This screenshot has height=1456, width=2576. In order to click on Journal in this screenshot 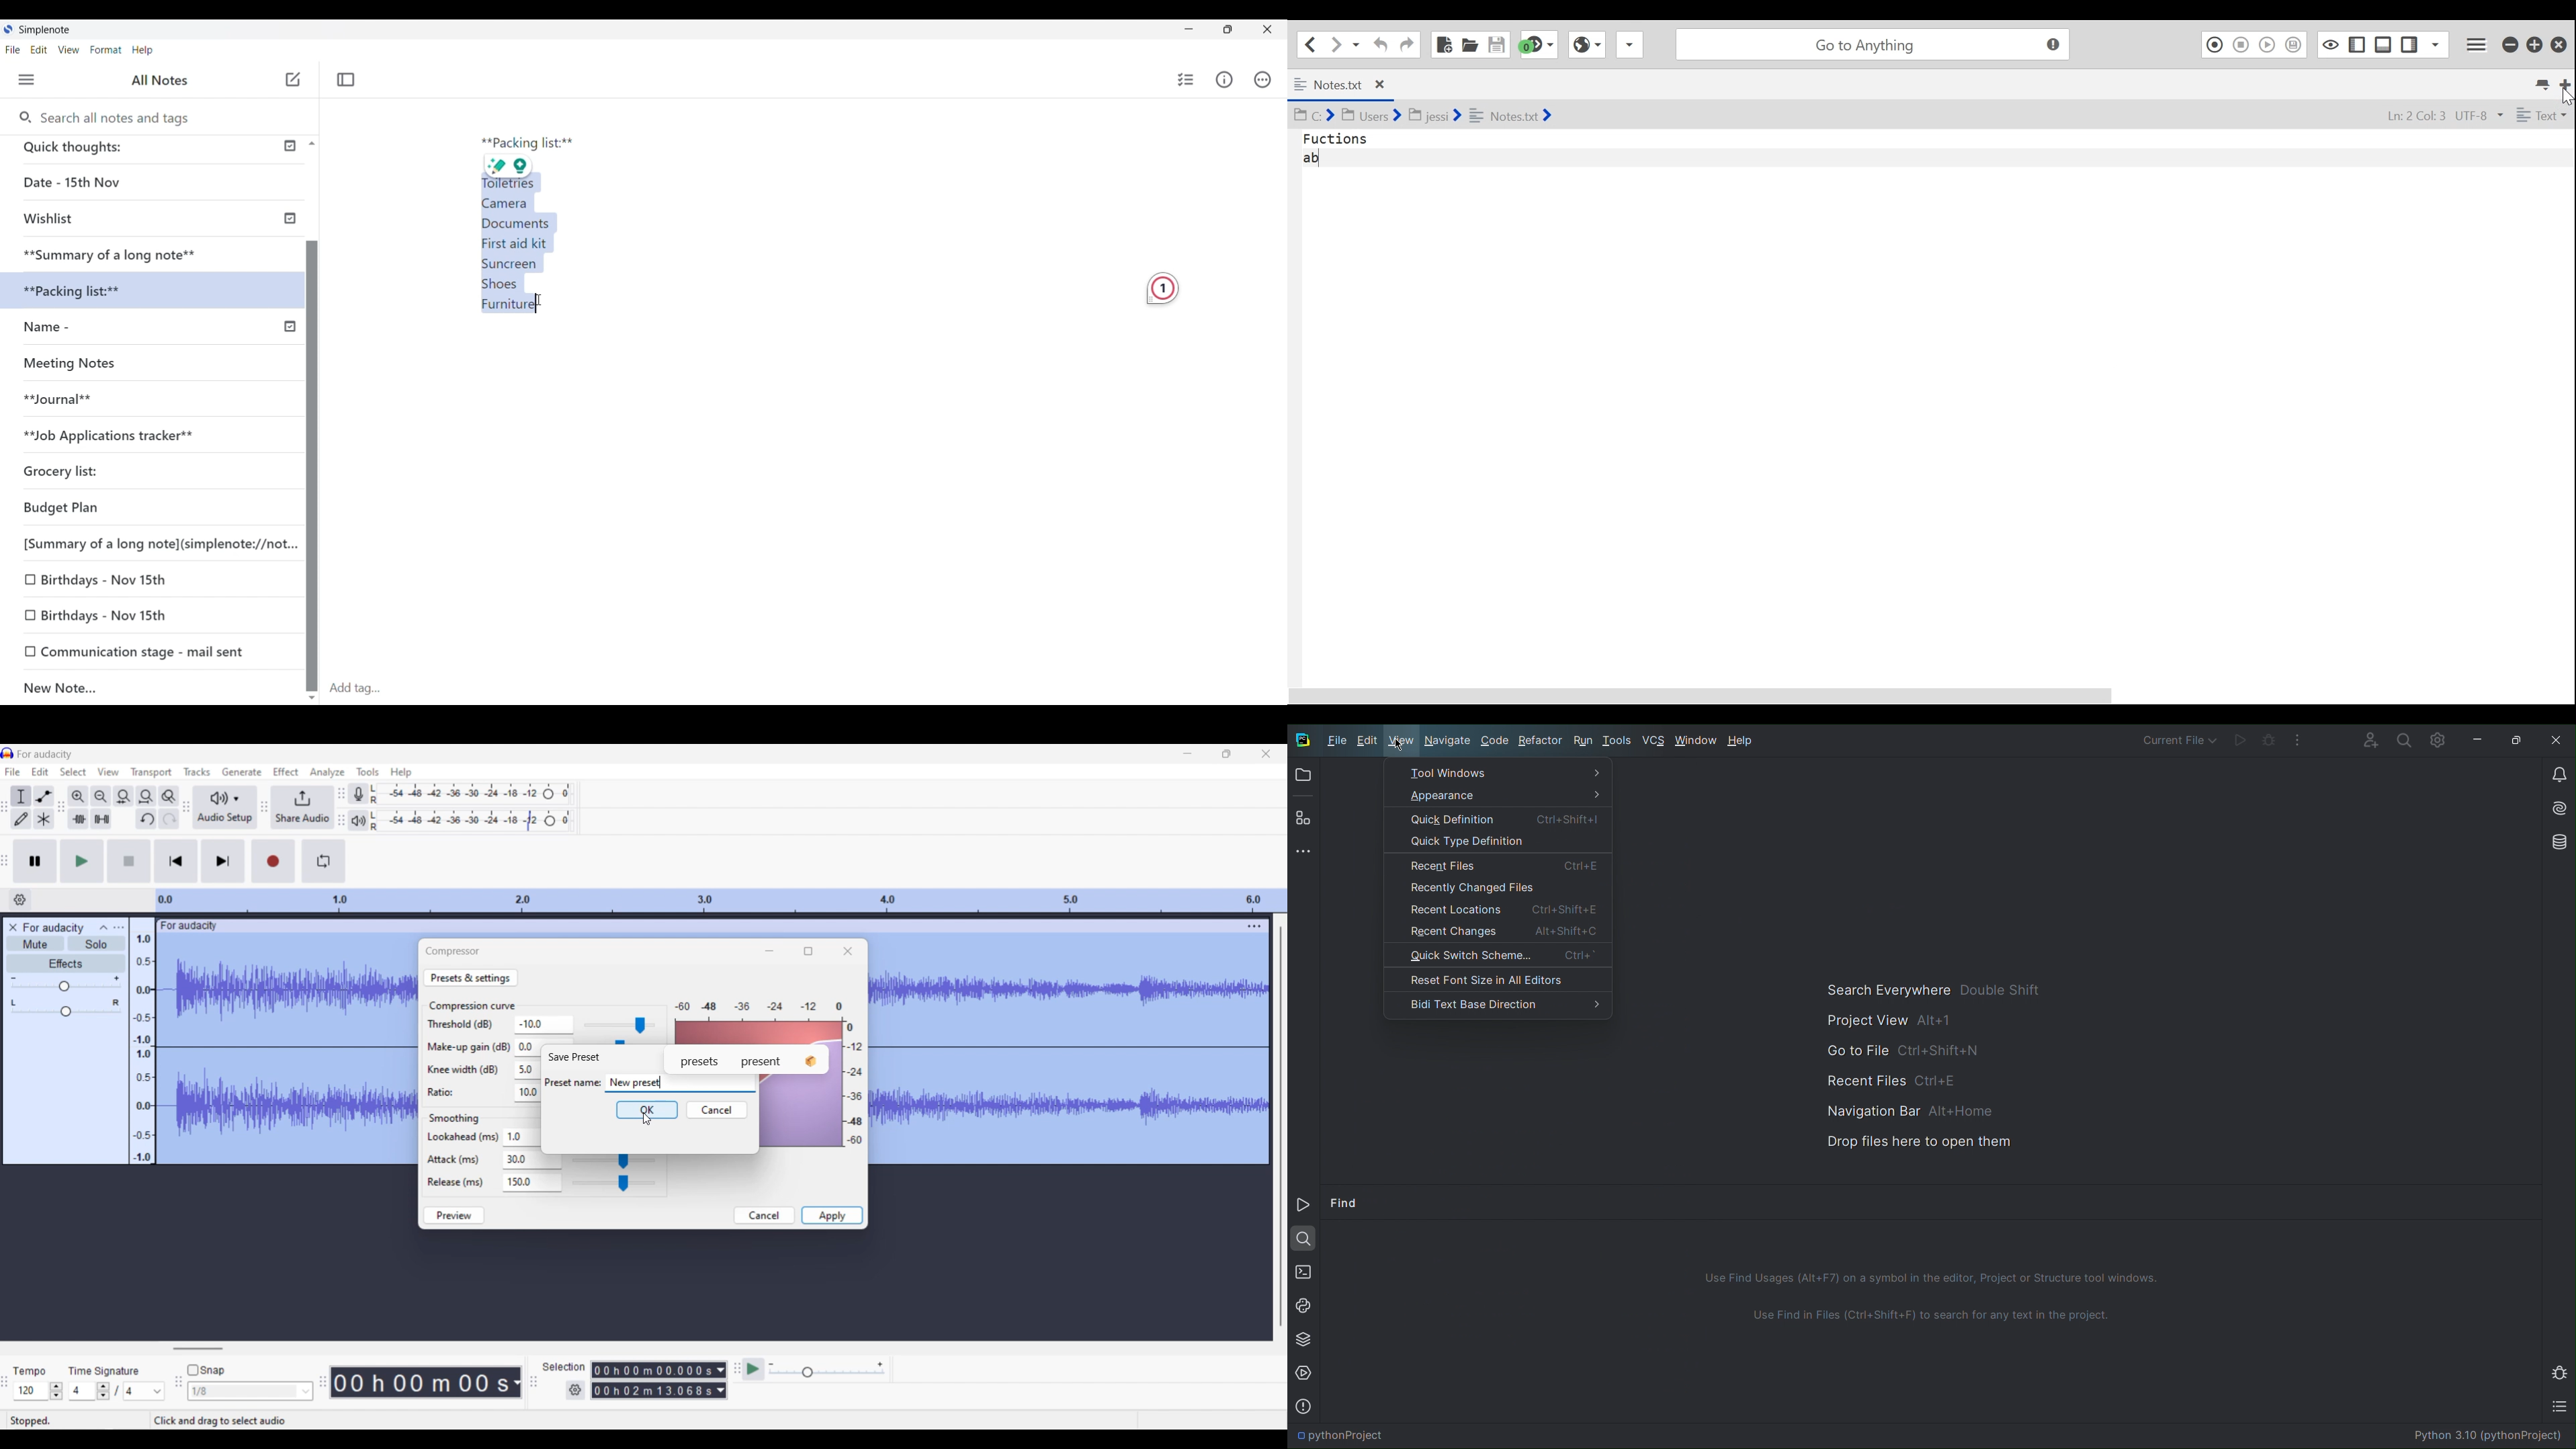, I will do `click(73, 404)`.